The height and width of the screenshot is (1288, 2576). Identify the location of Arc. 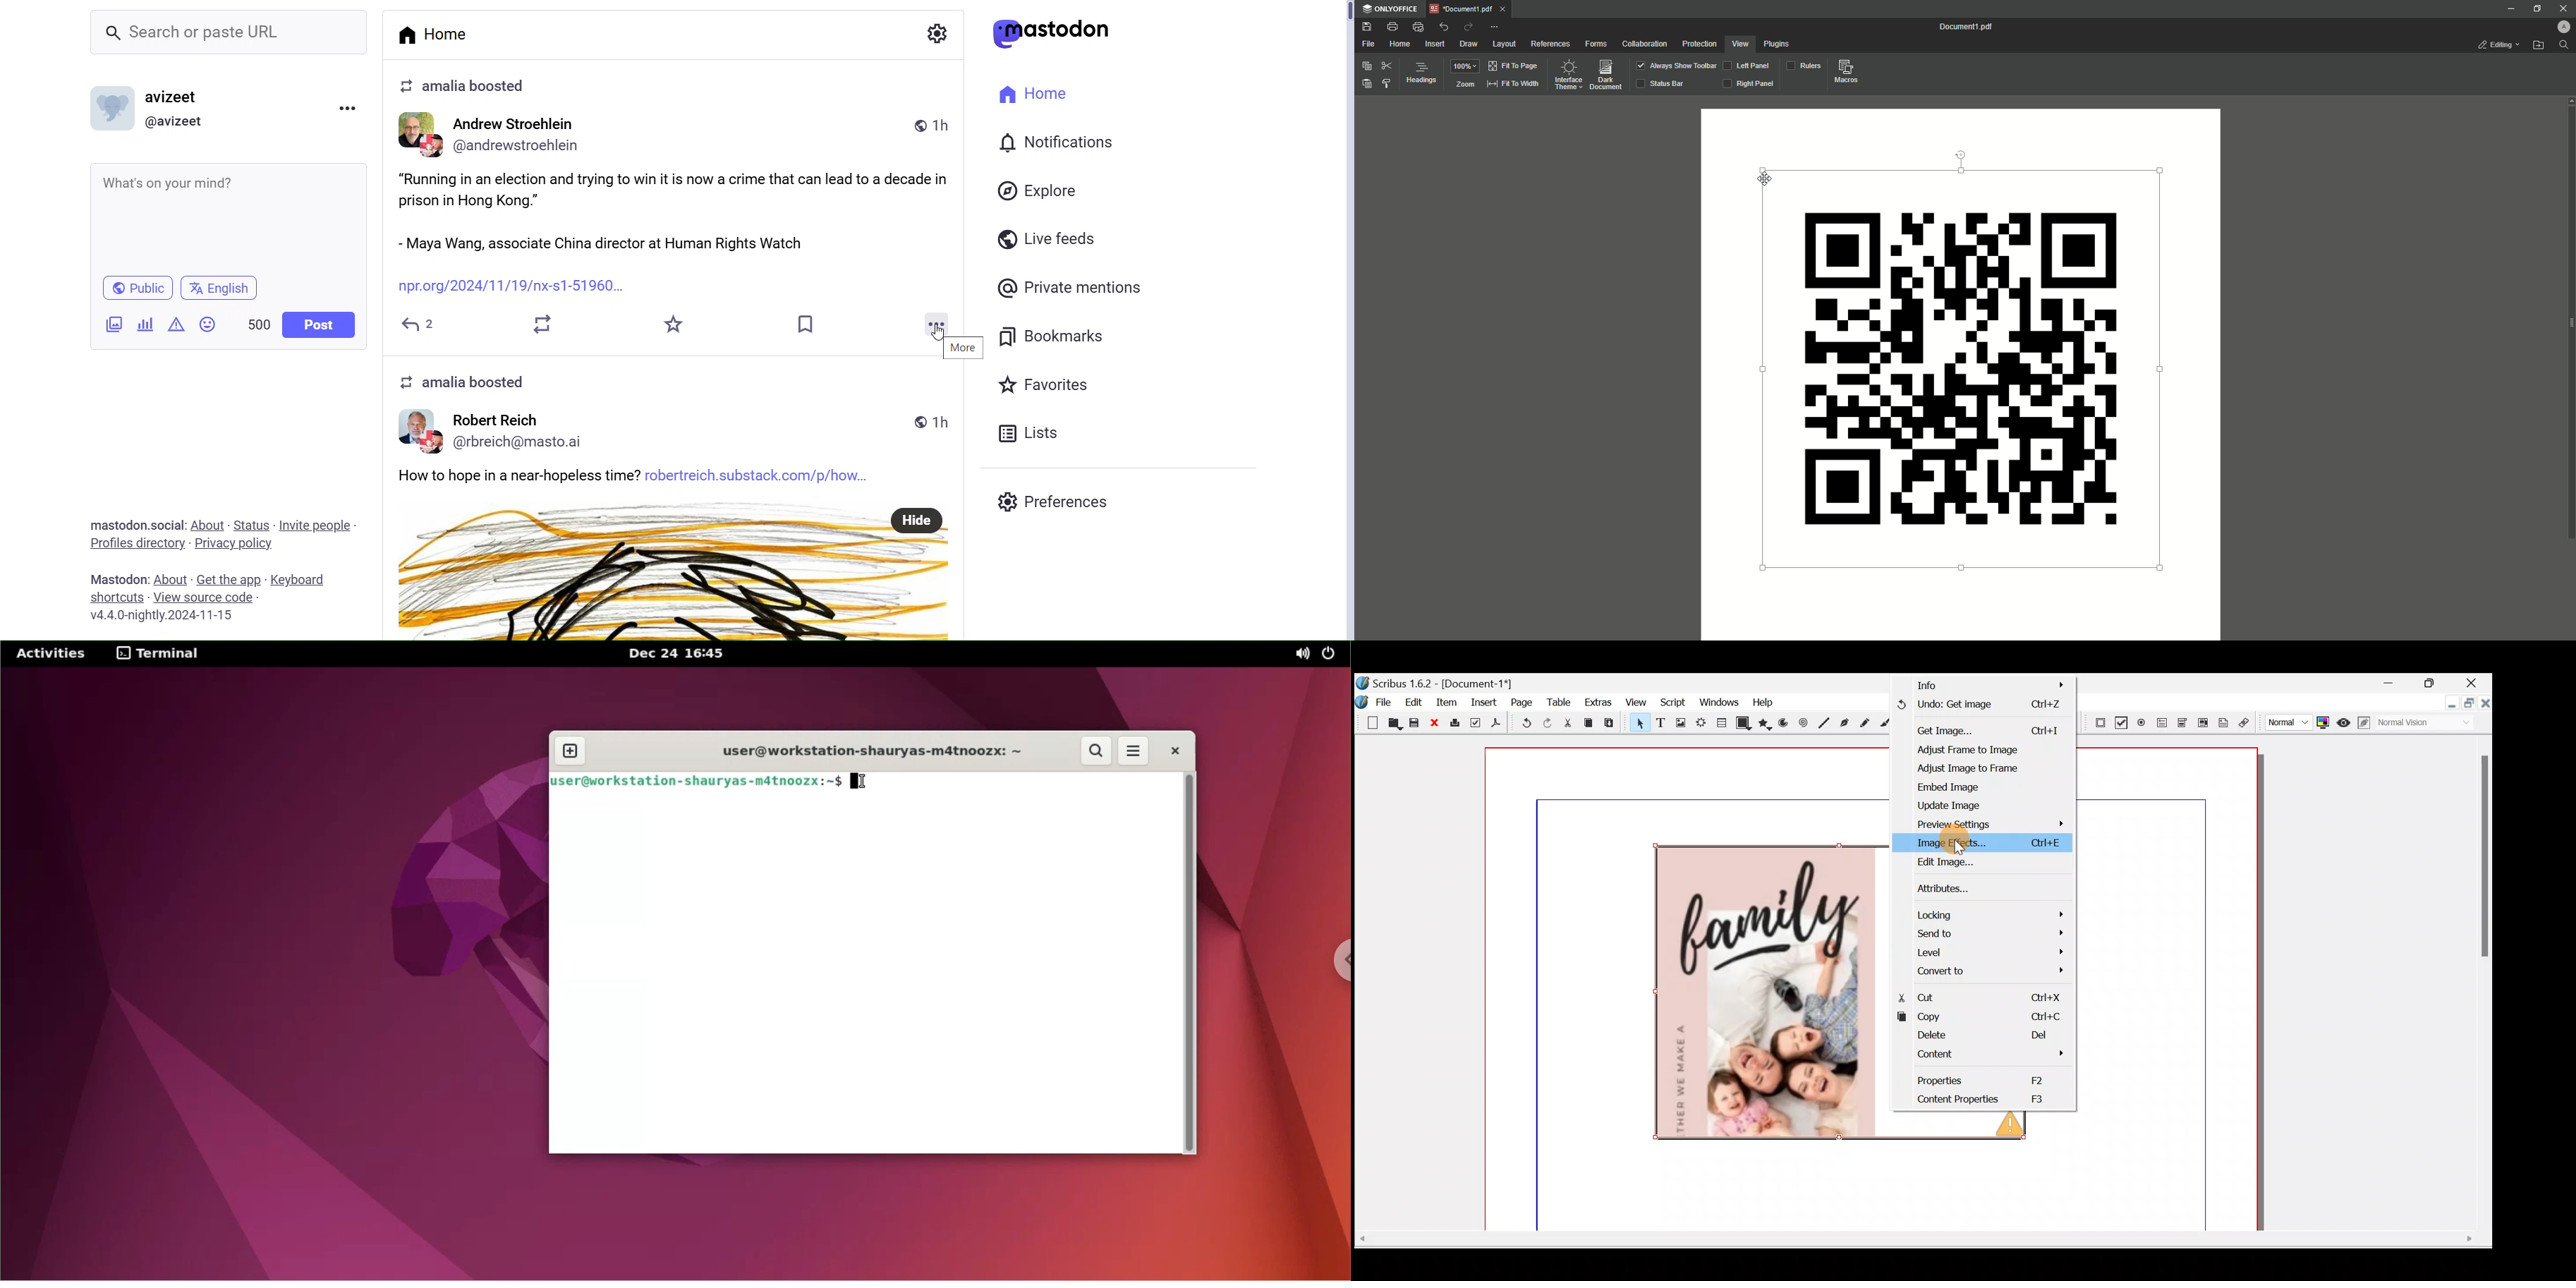
(1785, 725).